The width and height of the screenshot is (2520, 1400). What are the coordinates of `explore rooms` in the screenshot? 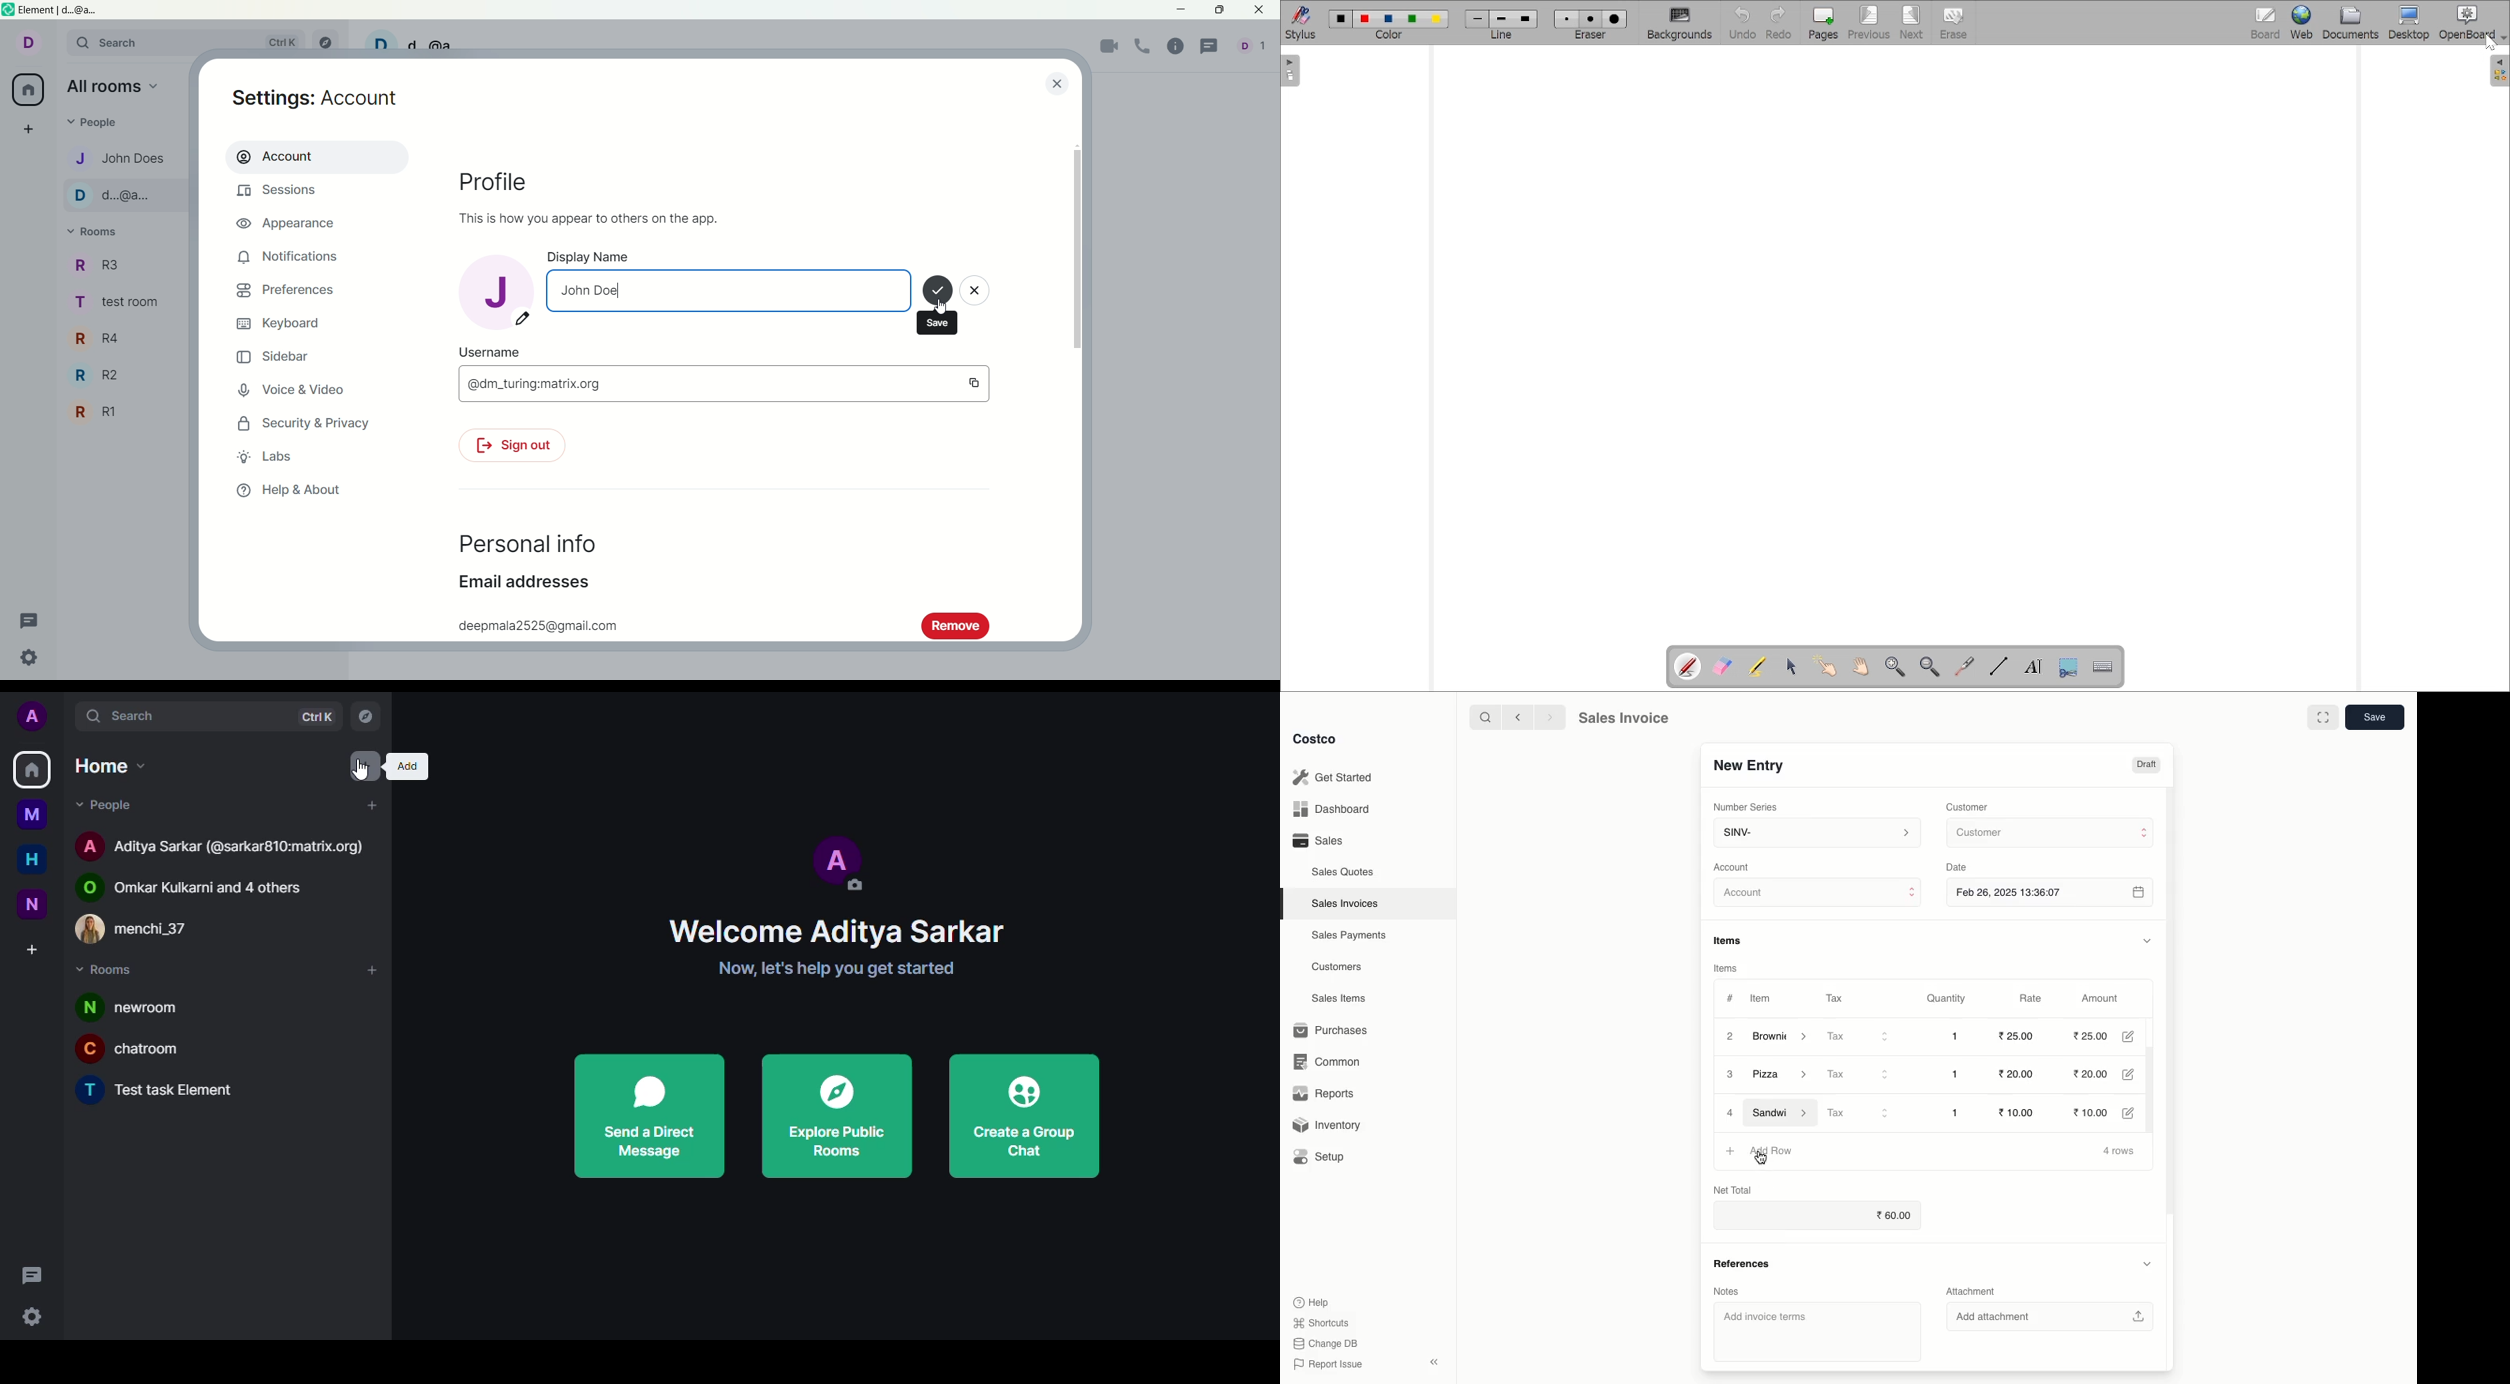 It's located at (365, 716).